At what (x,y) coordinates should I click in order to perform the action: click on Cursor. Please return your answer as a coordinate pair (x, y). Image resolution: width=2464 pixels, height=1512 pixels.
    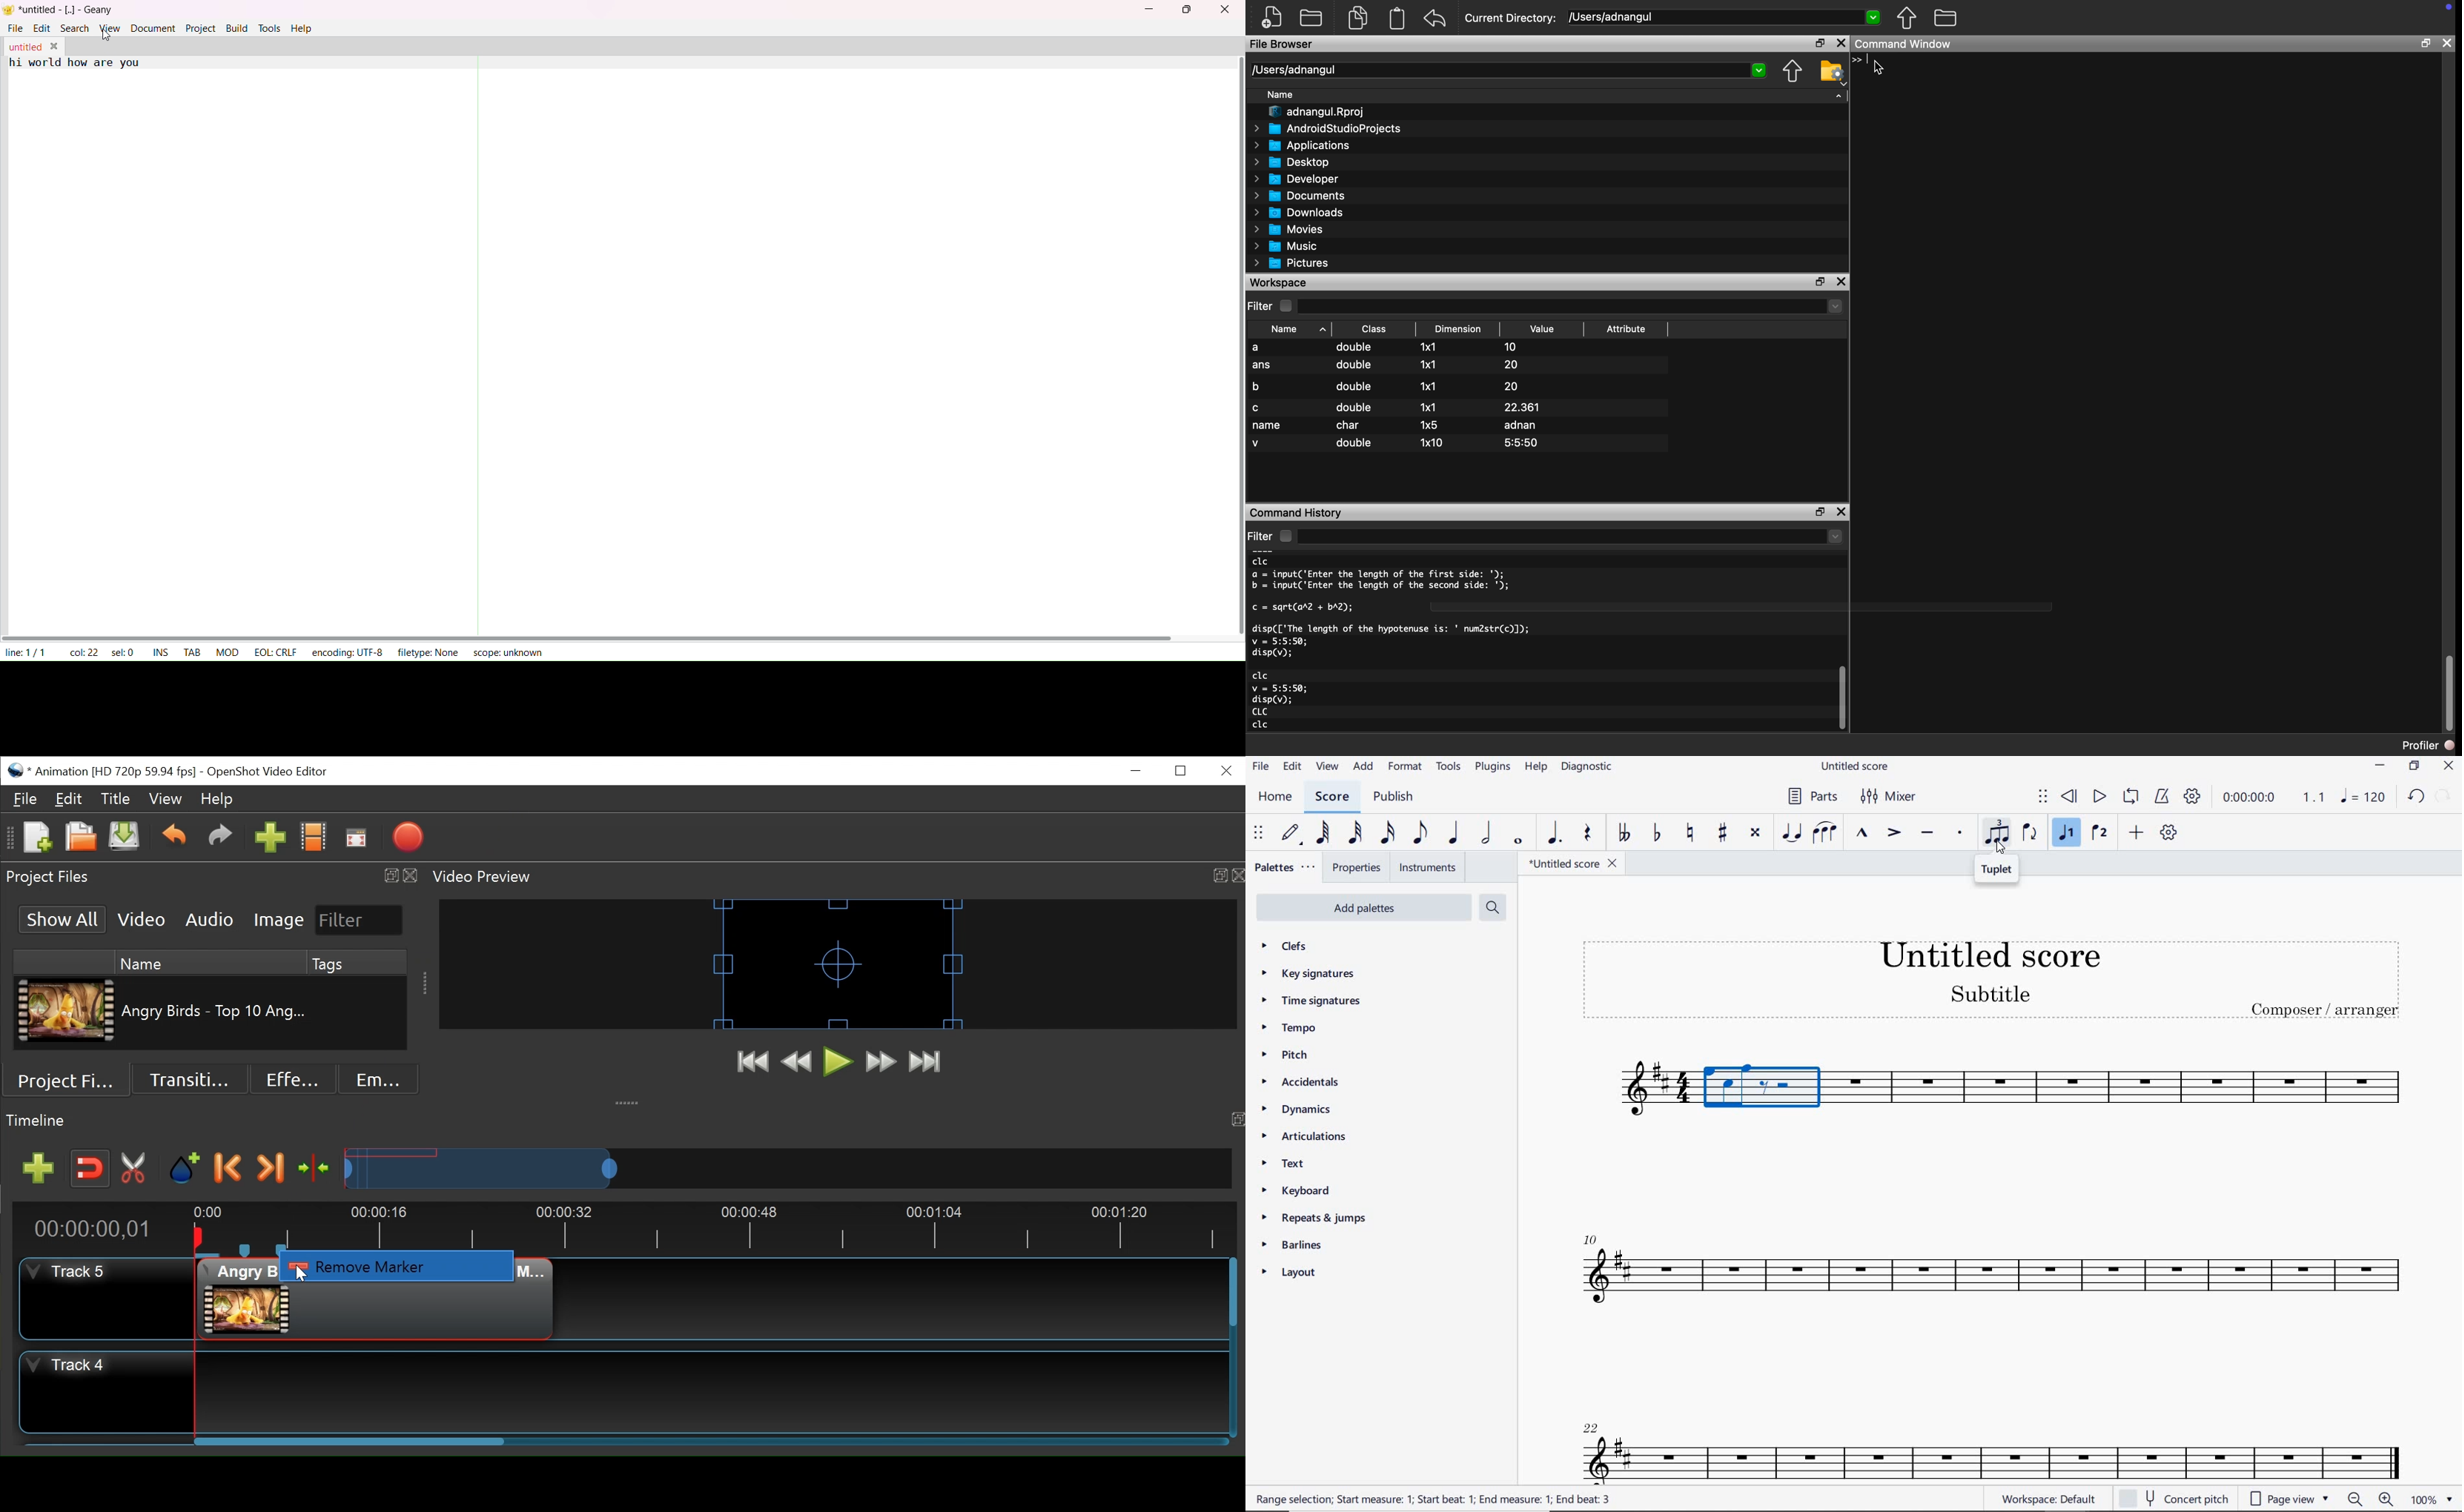
    Looking at the image, I should click on (283, 1261).